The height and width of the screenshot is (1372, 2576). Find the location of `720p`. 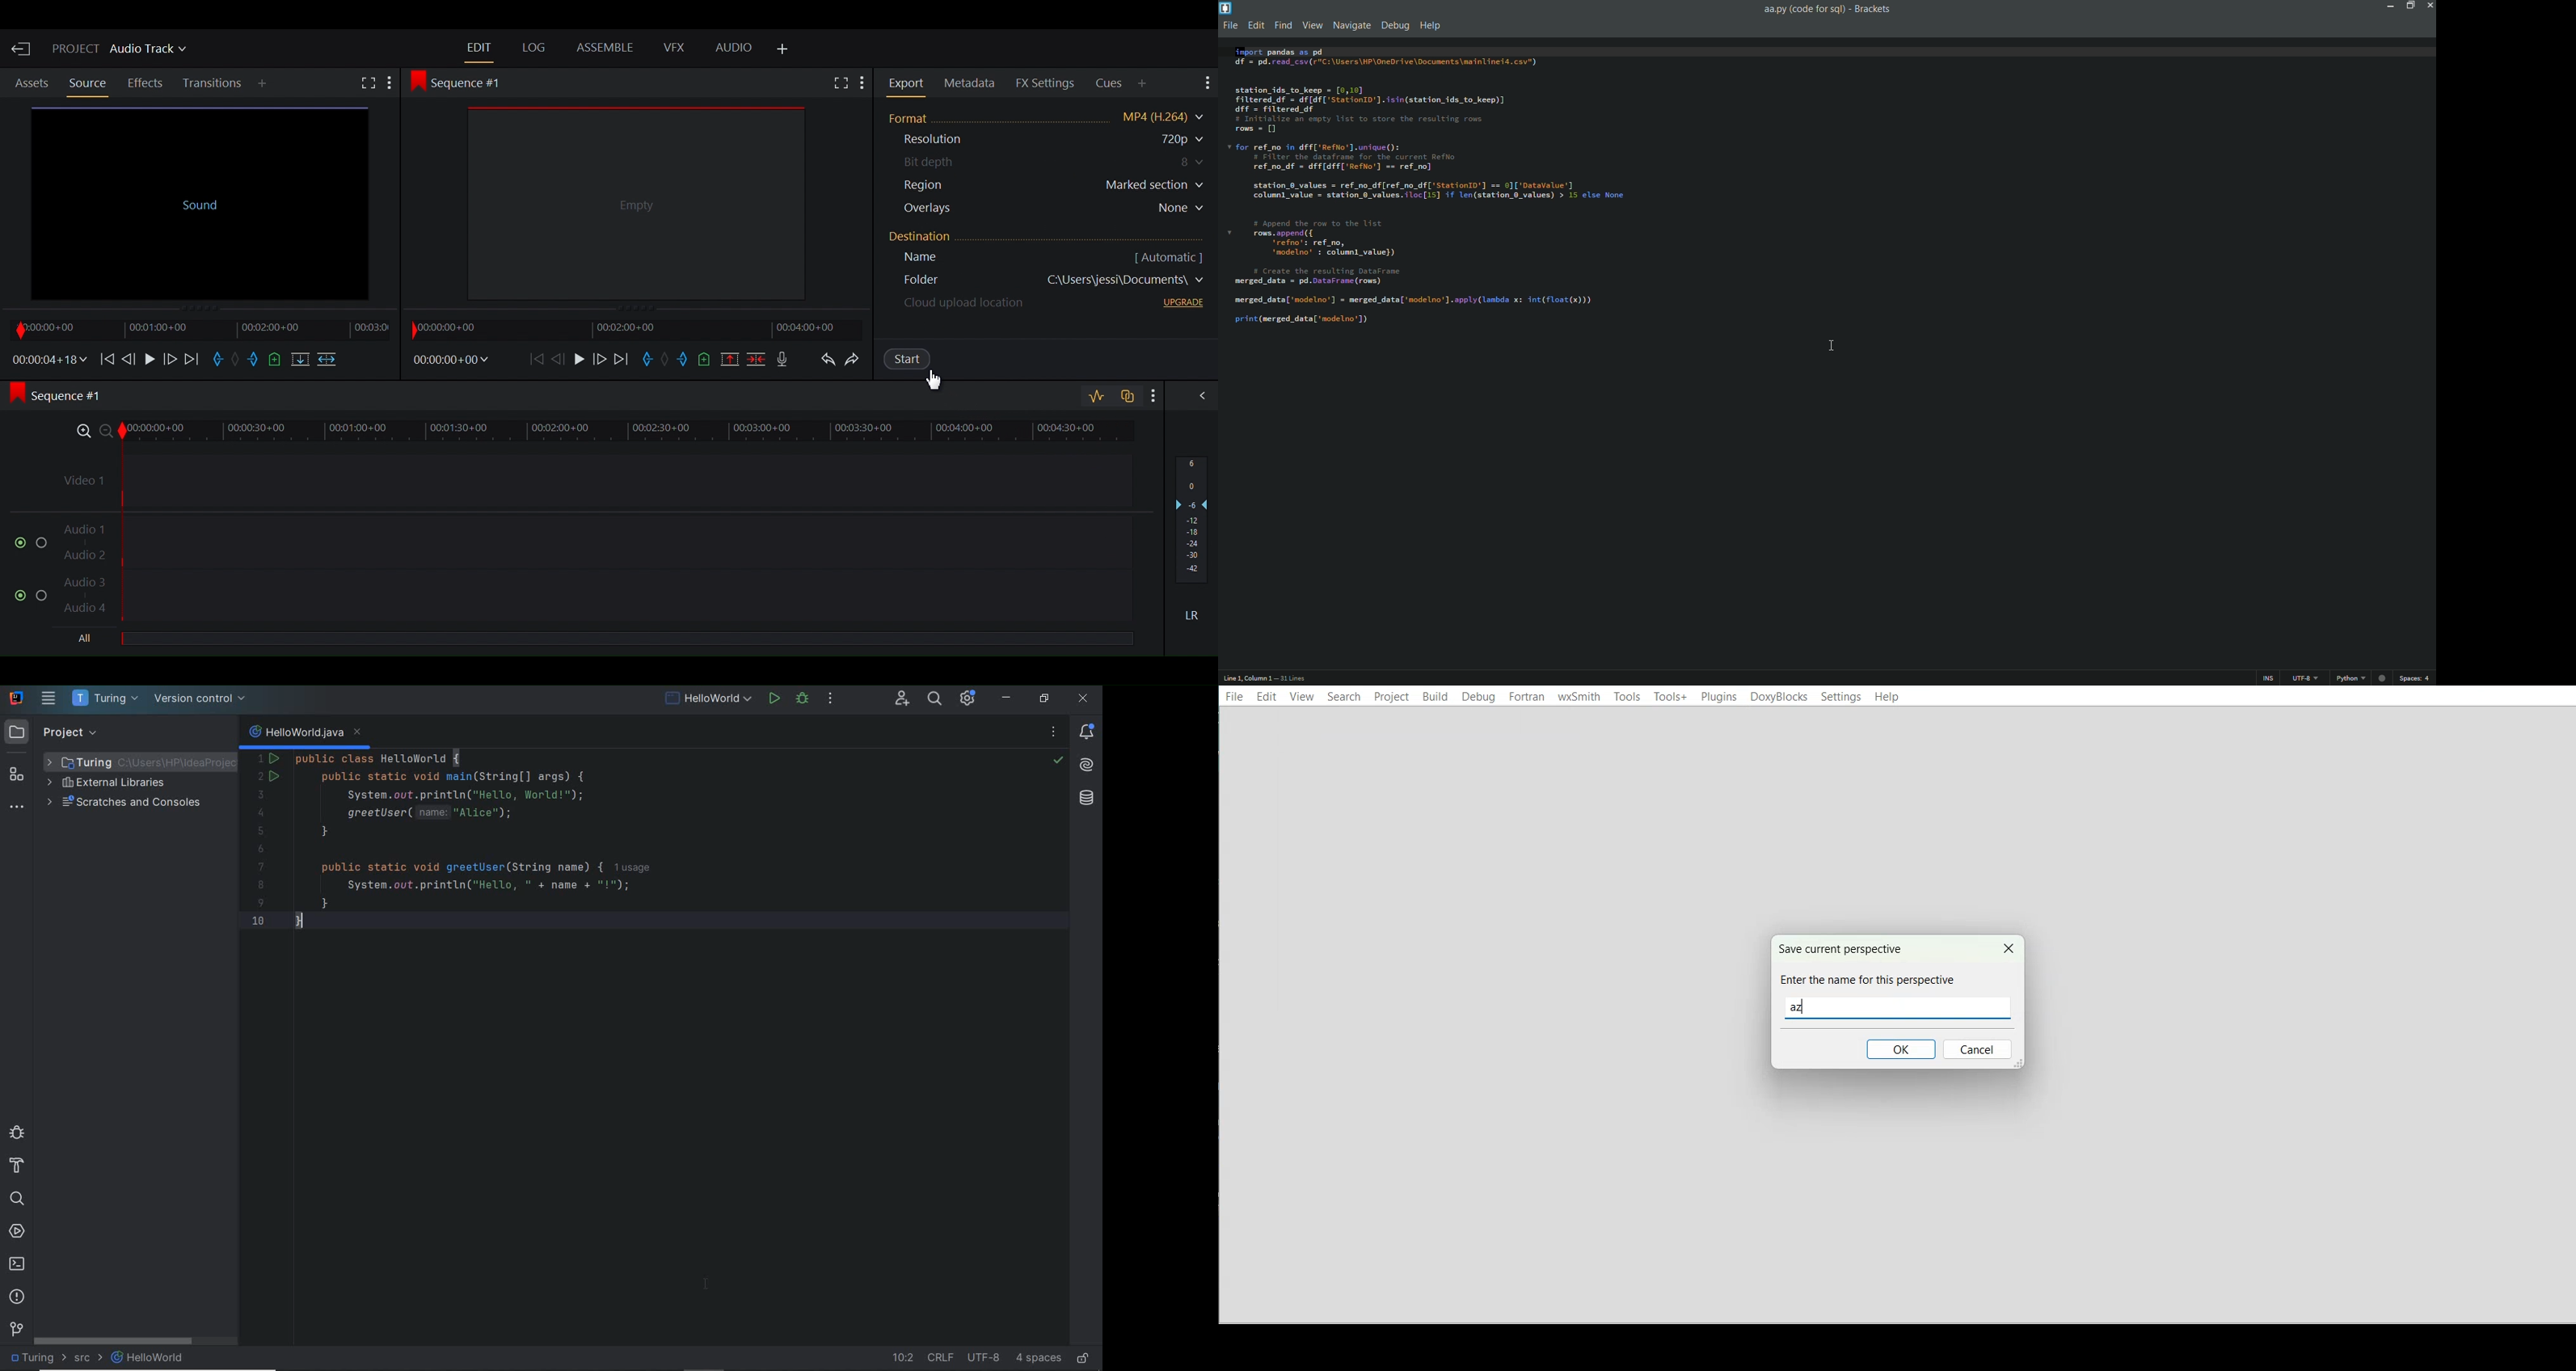

720p is located at coordinates (1167, 140).